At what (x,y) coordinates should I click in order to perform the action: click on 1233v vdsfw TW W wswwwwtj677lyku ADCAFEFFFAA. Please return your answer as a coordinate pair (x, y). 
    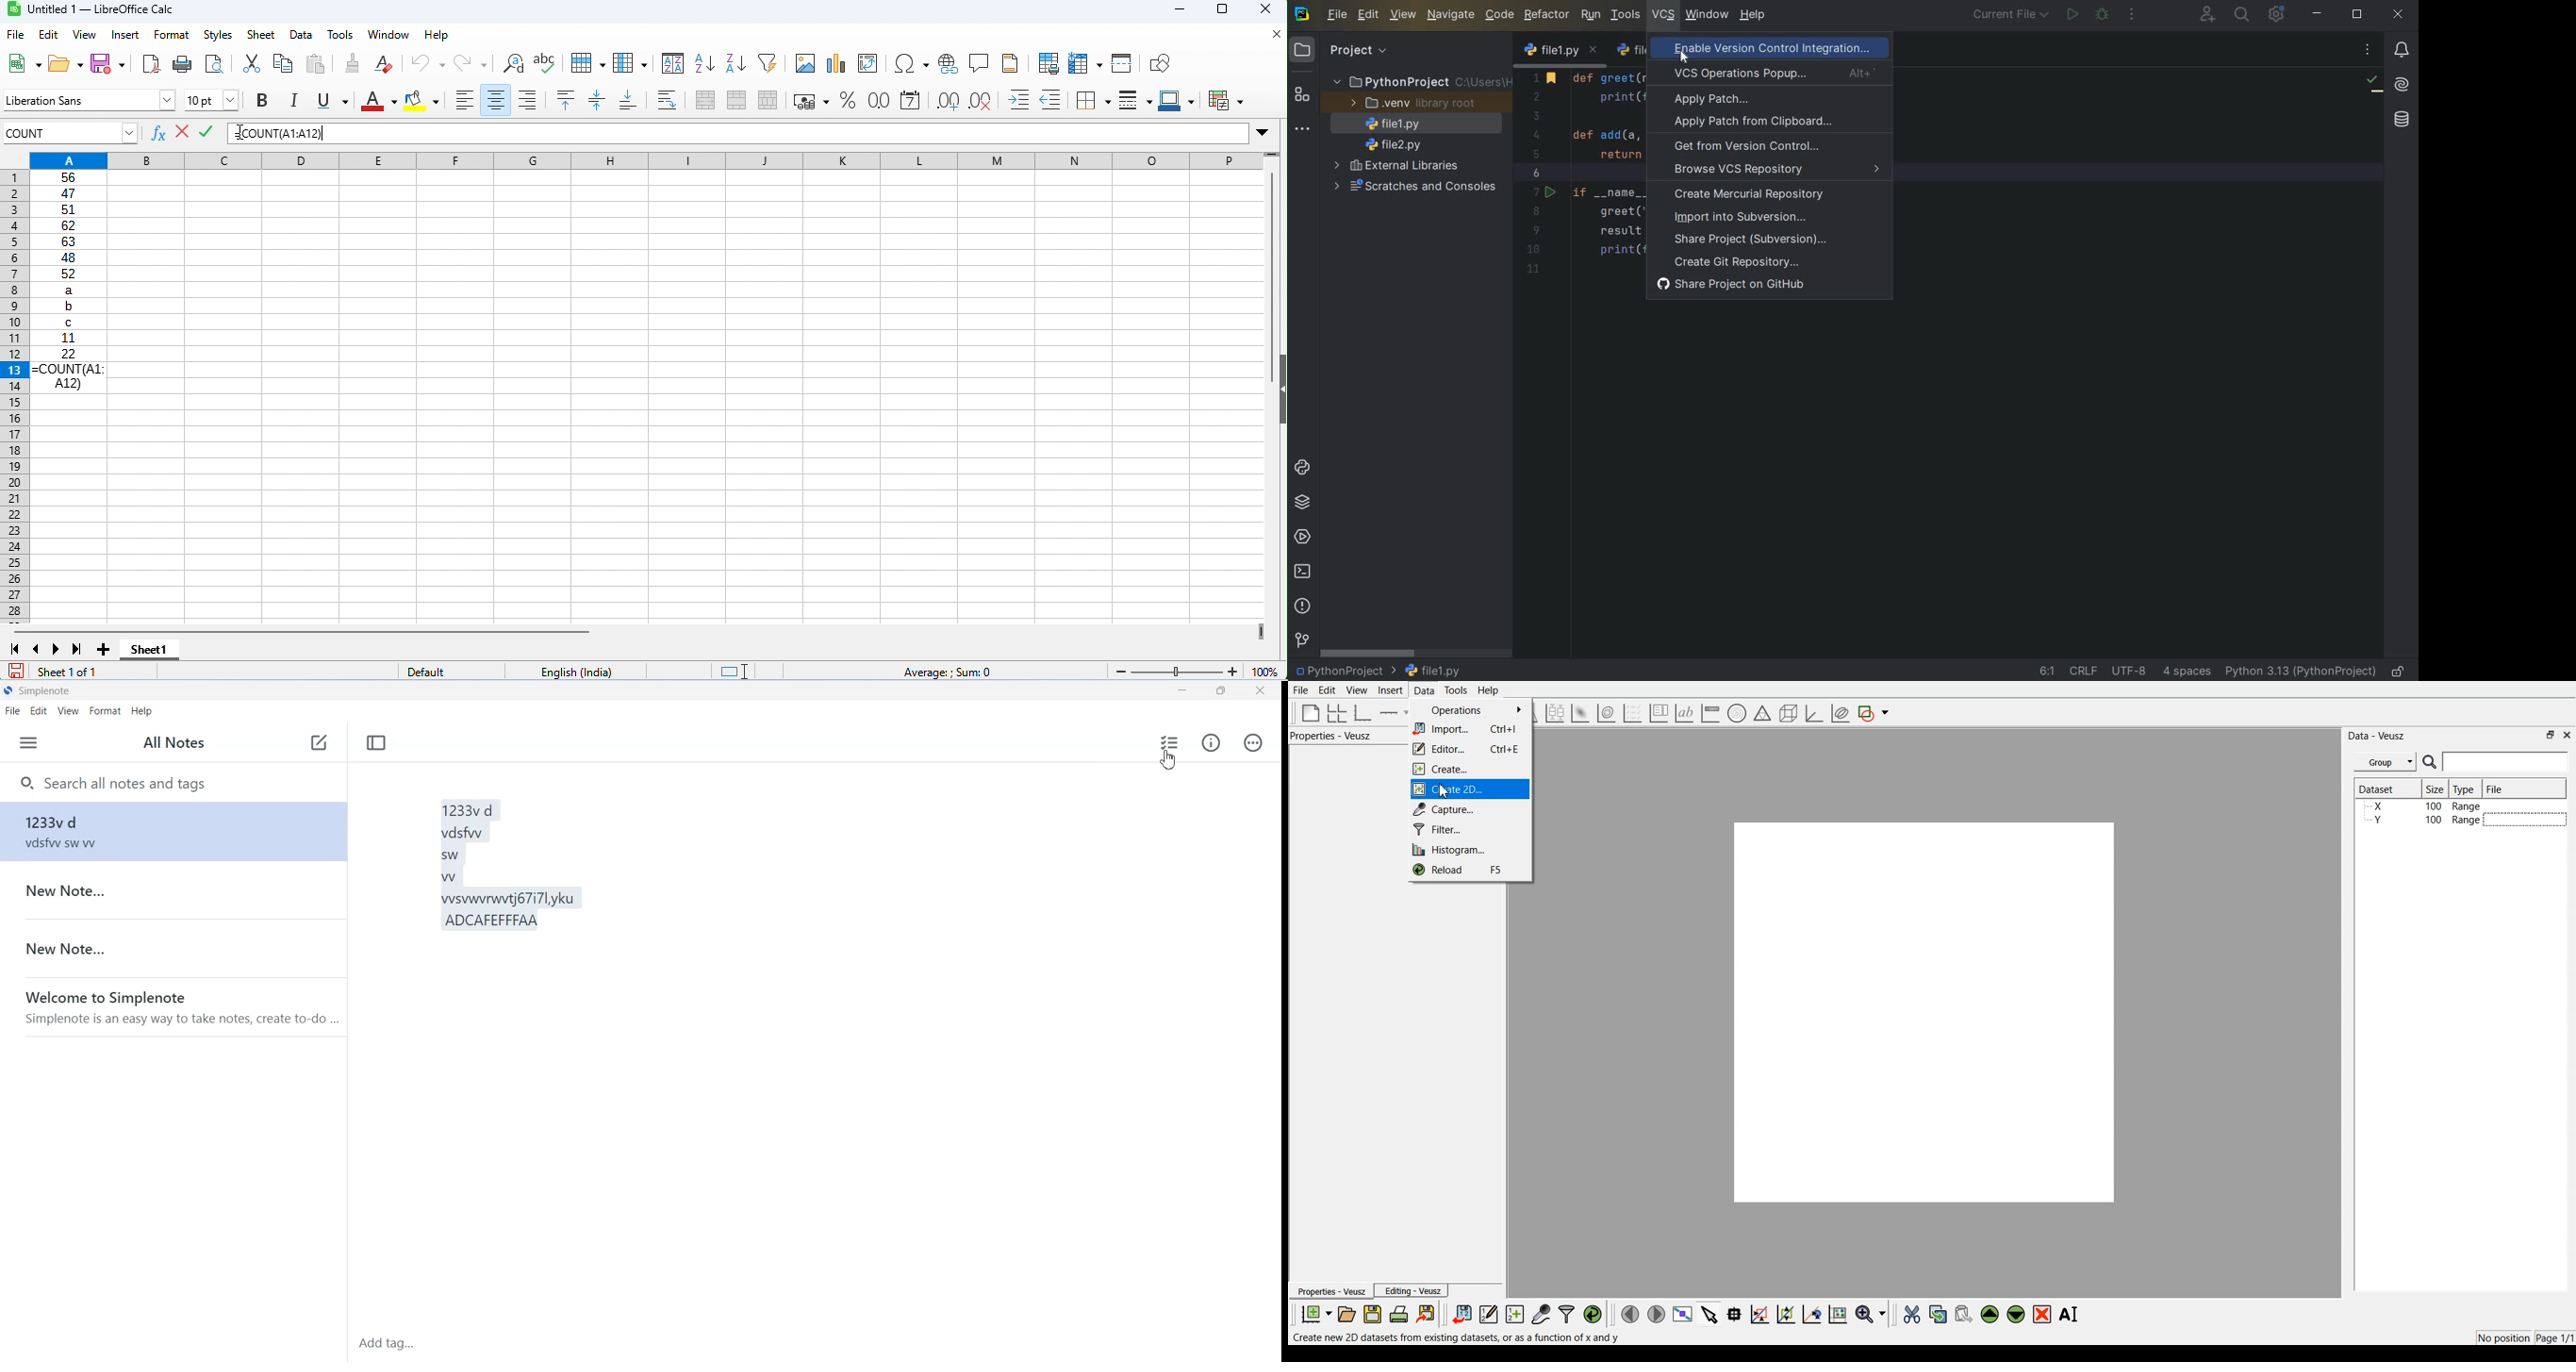
    Looking at the image, I should click on (756, 1038).